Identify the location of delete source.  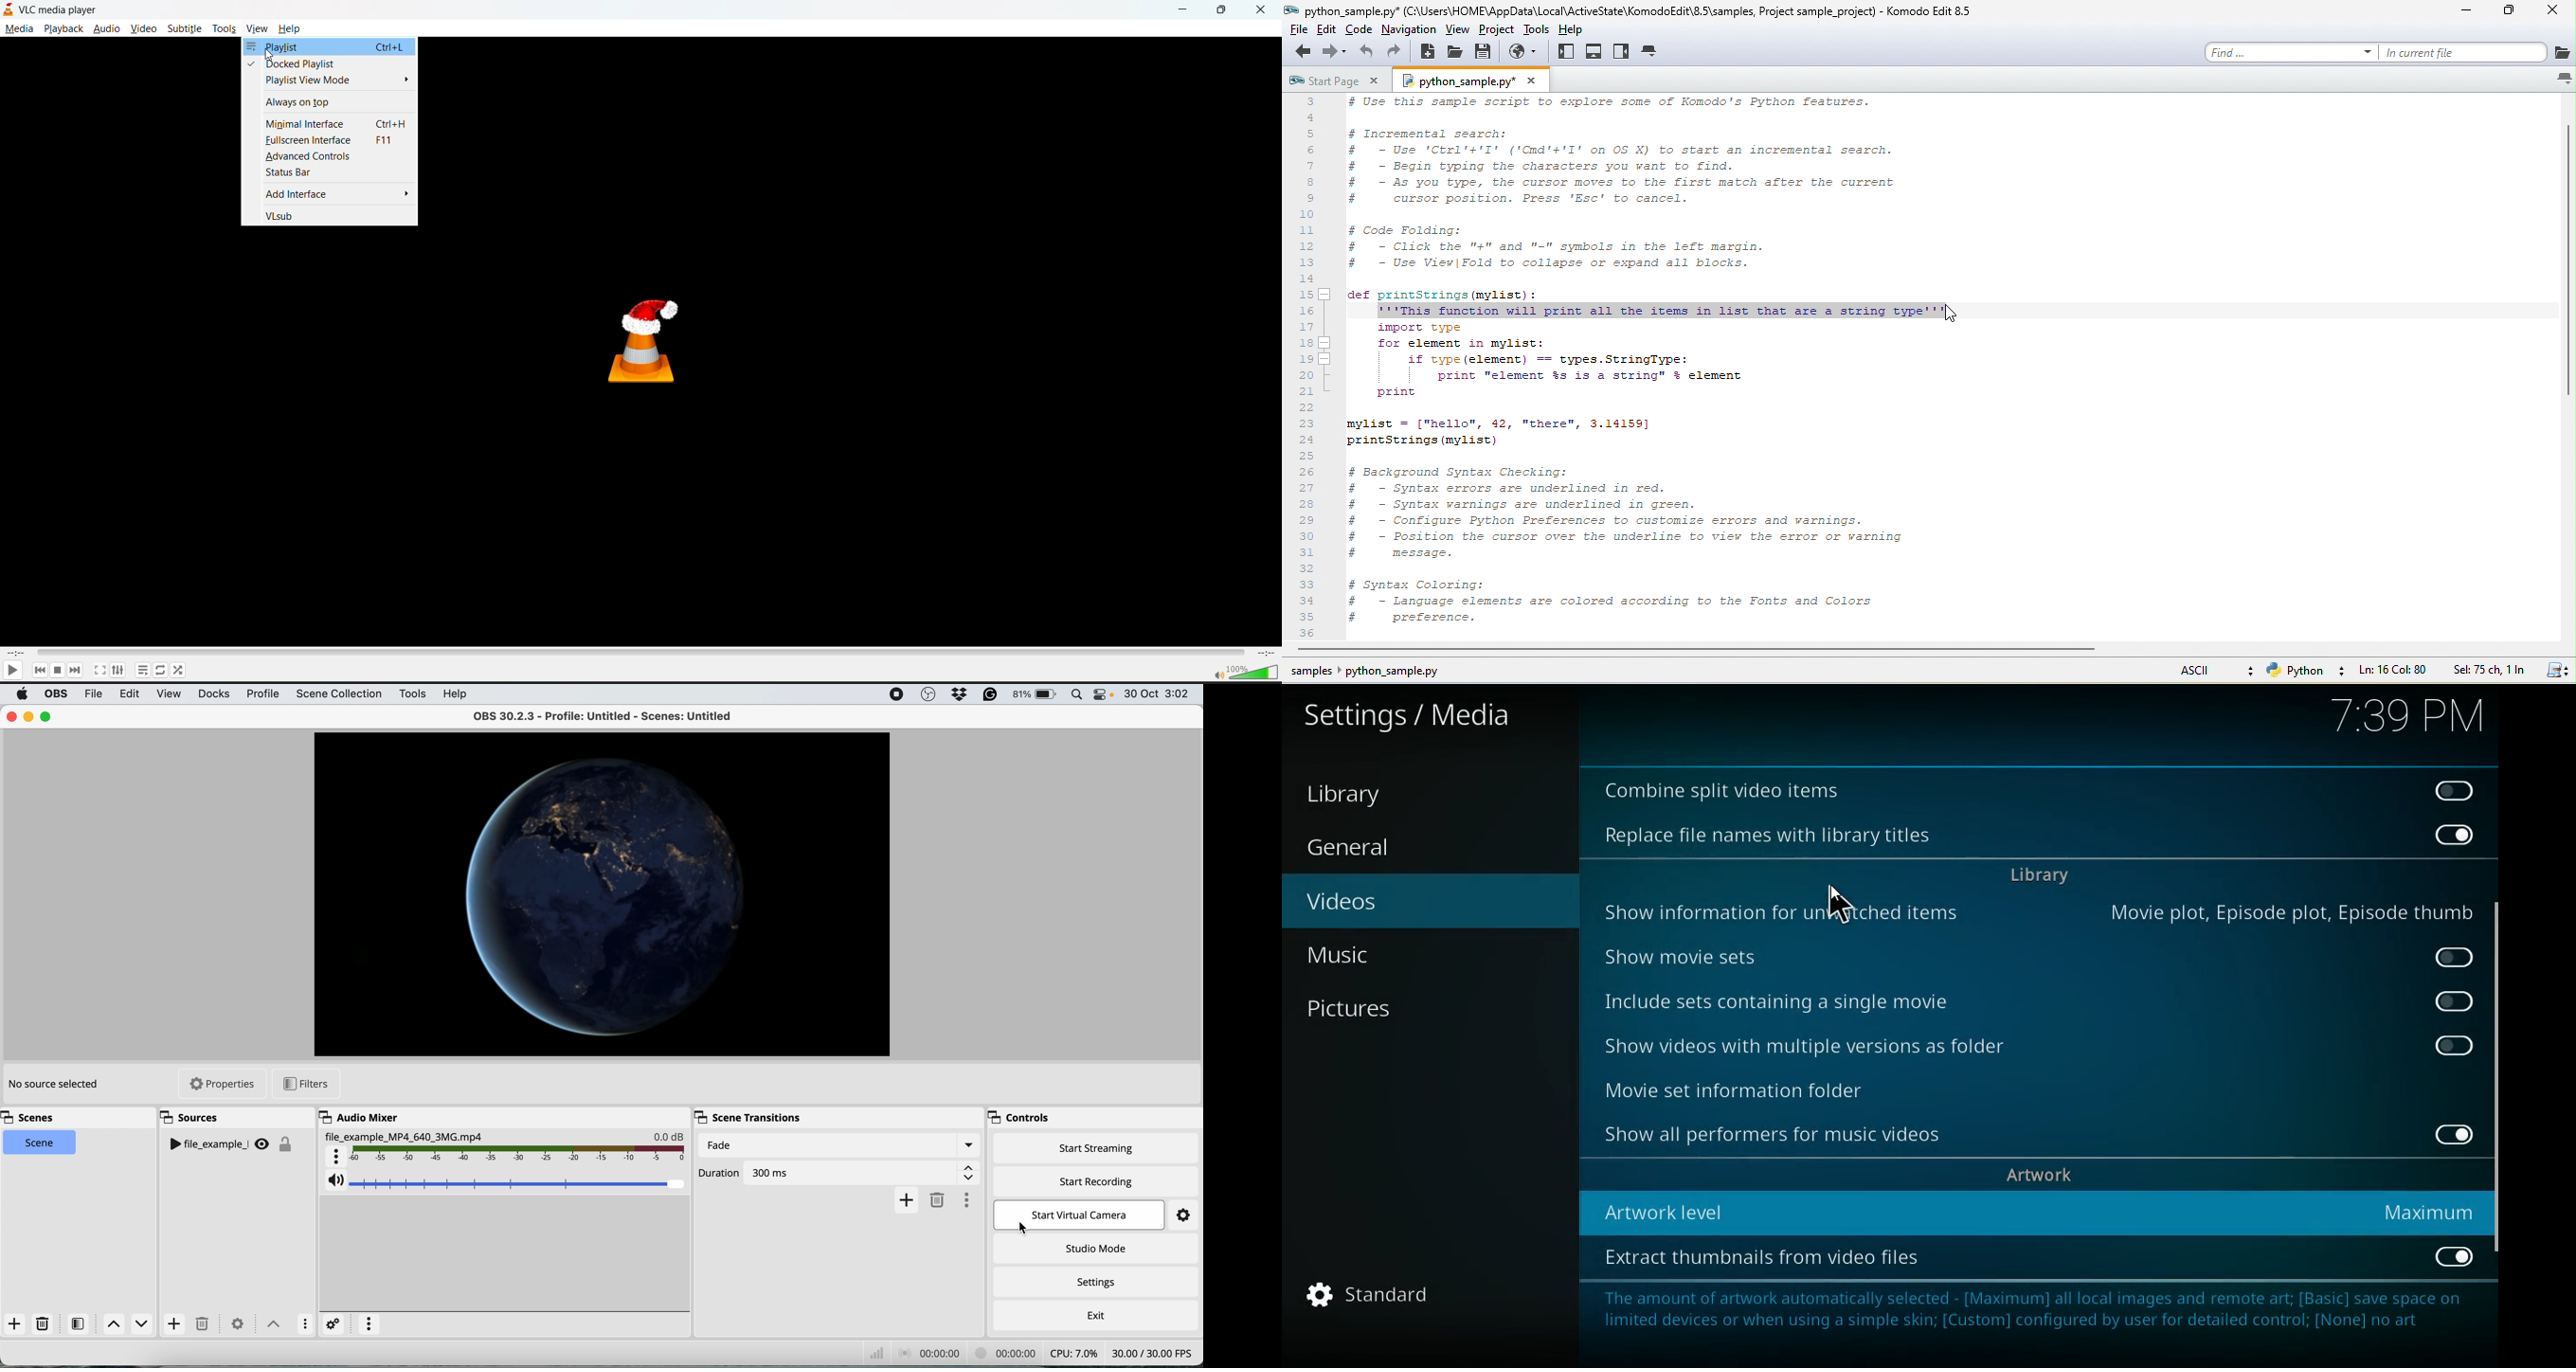
(206, 1324).